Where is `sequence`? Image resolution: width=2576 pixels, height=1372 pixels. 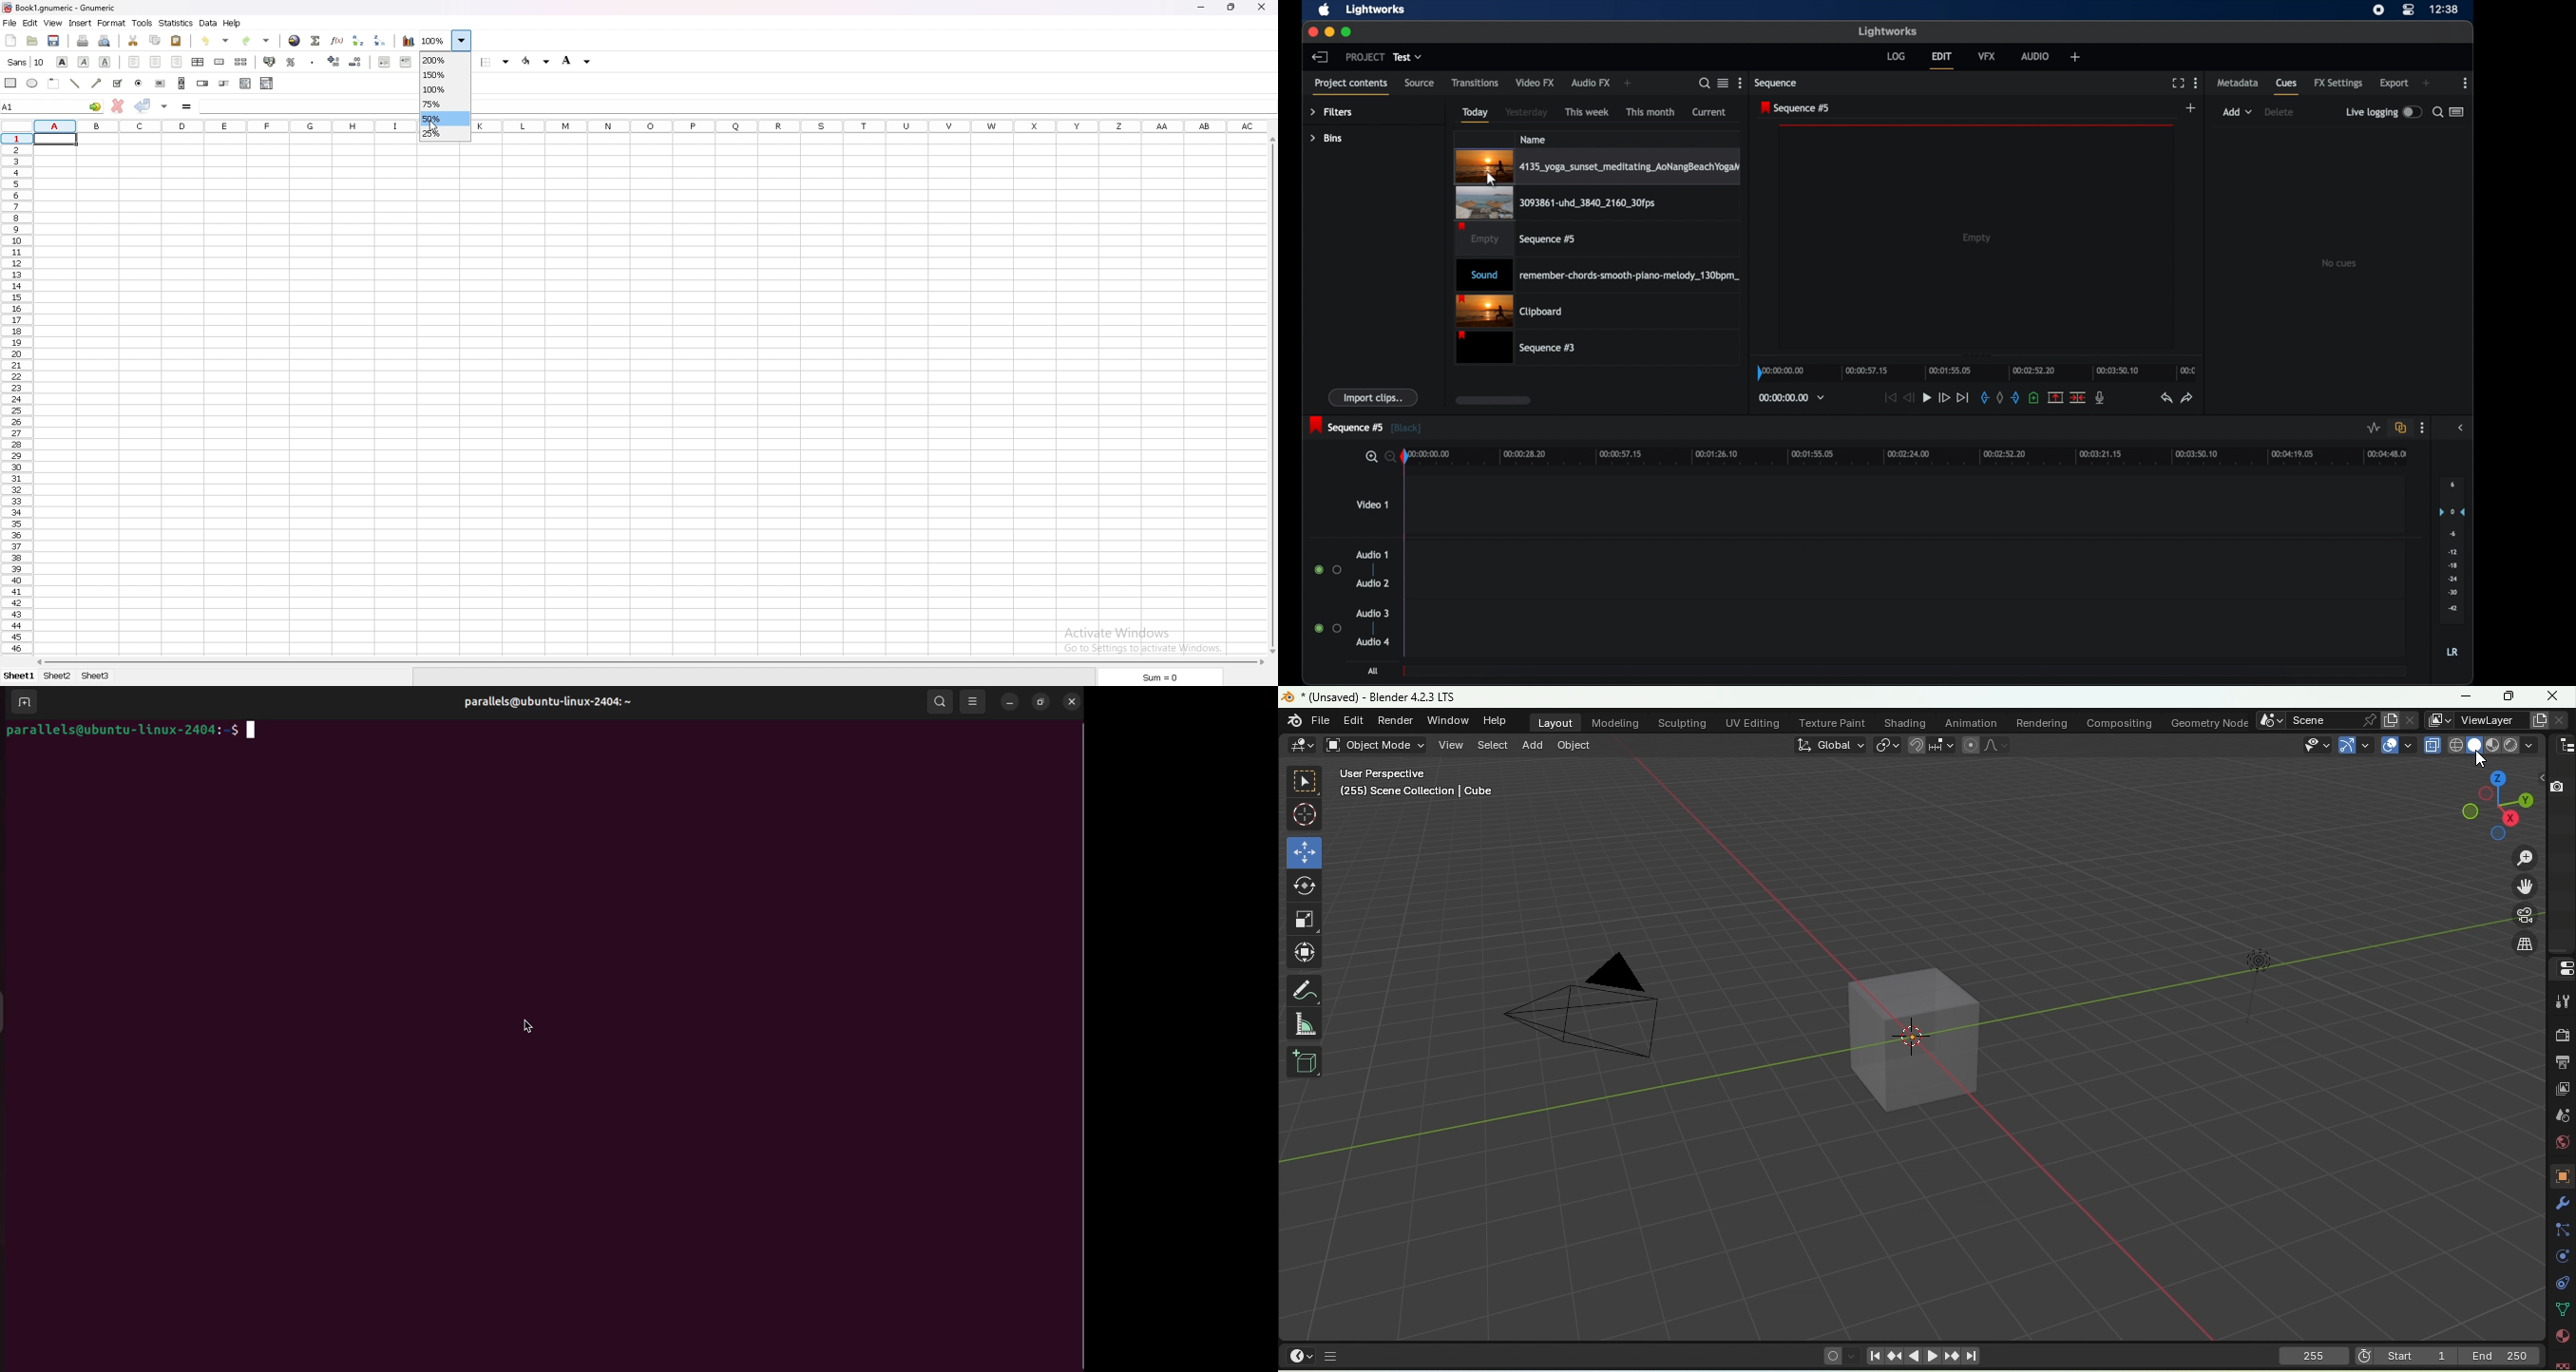
sequence is located at coordinates (1795, 107).